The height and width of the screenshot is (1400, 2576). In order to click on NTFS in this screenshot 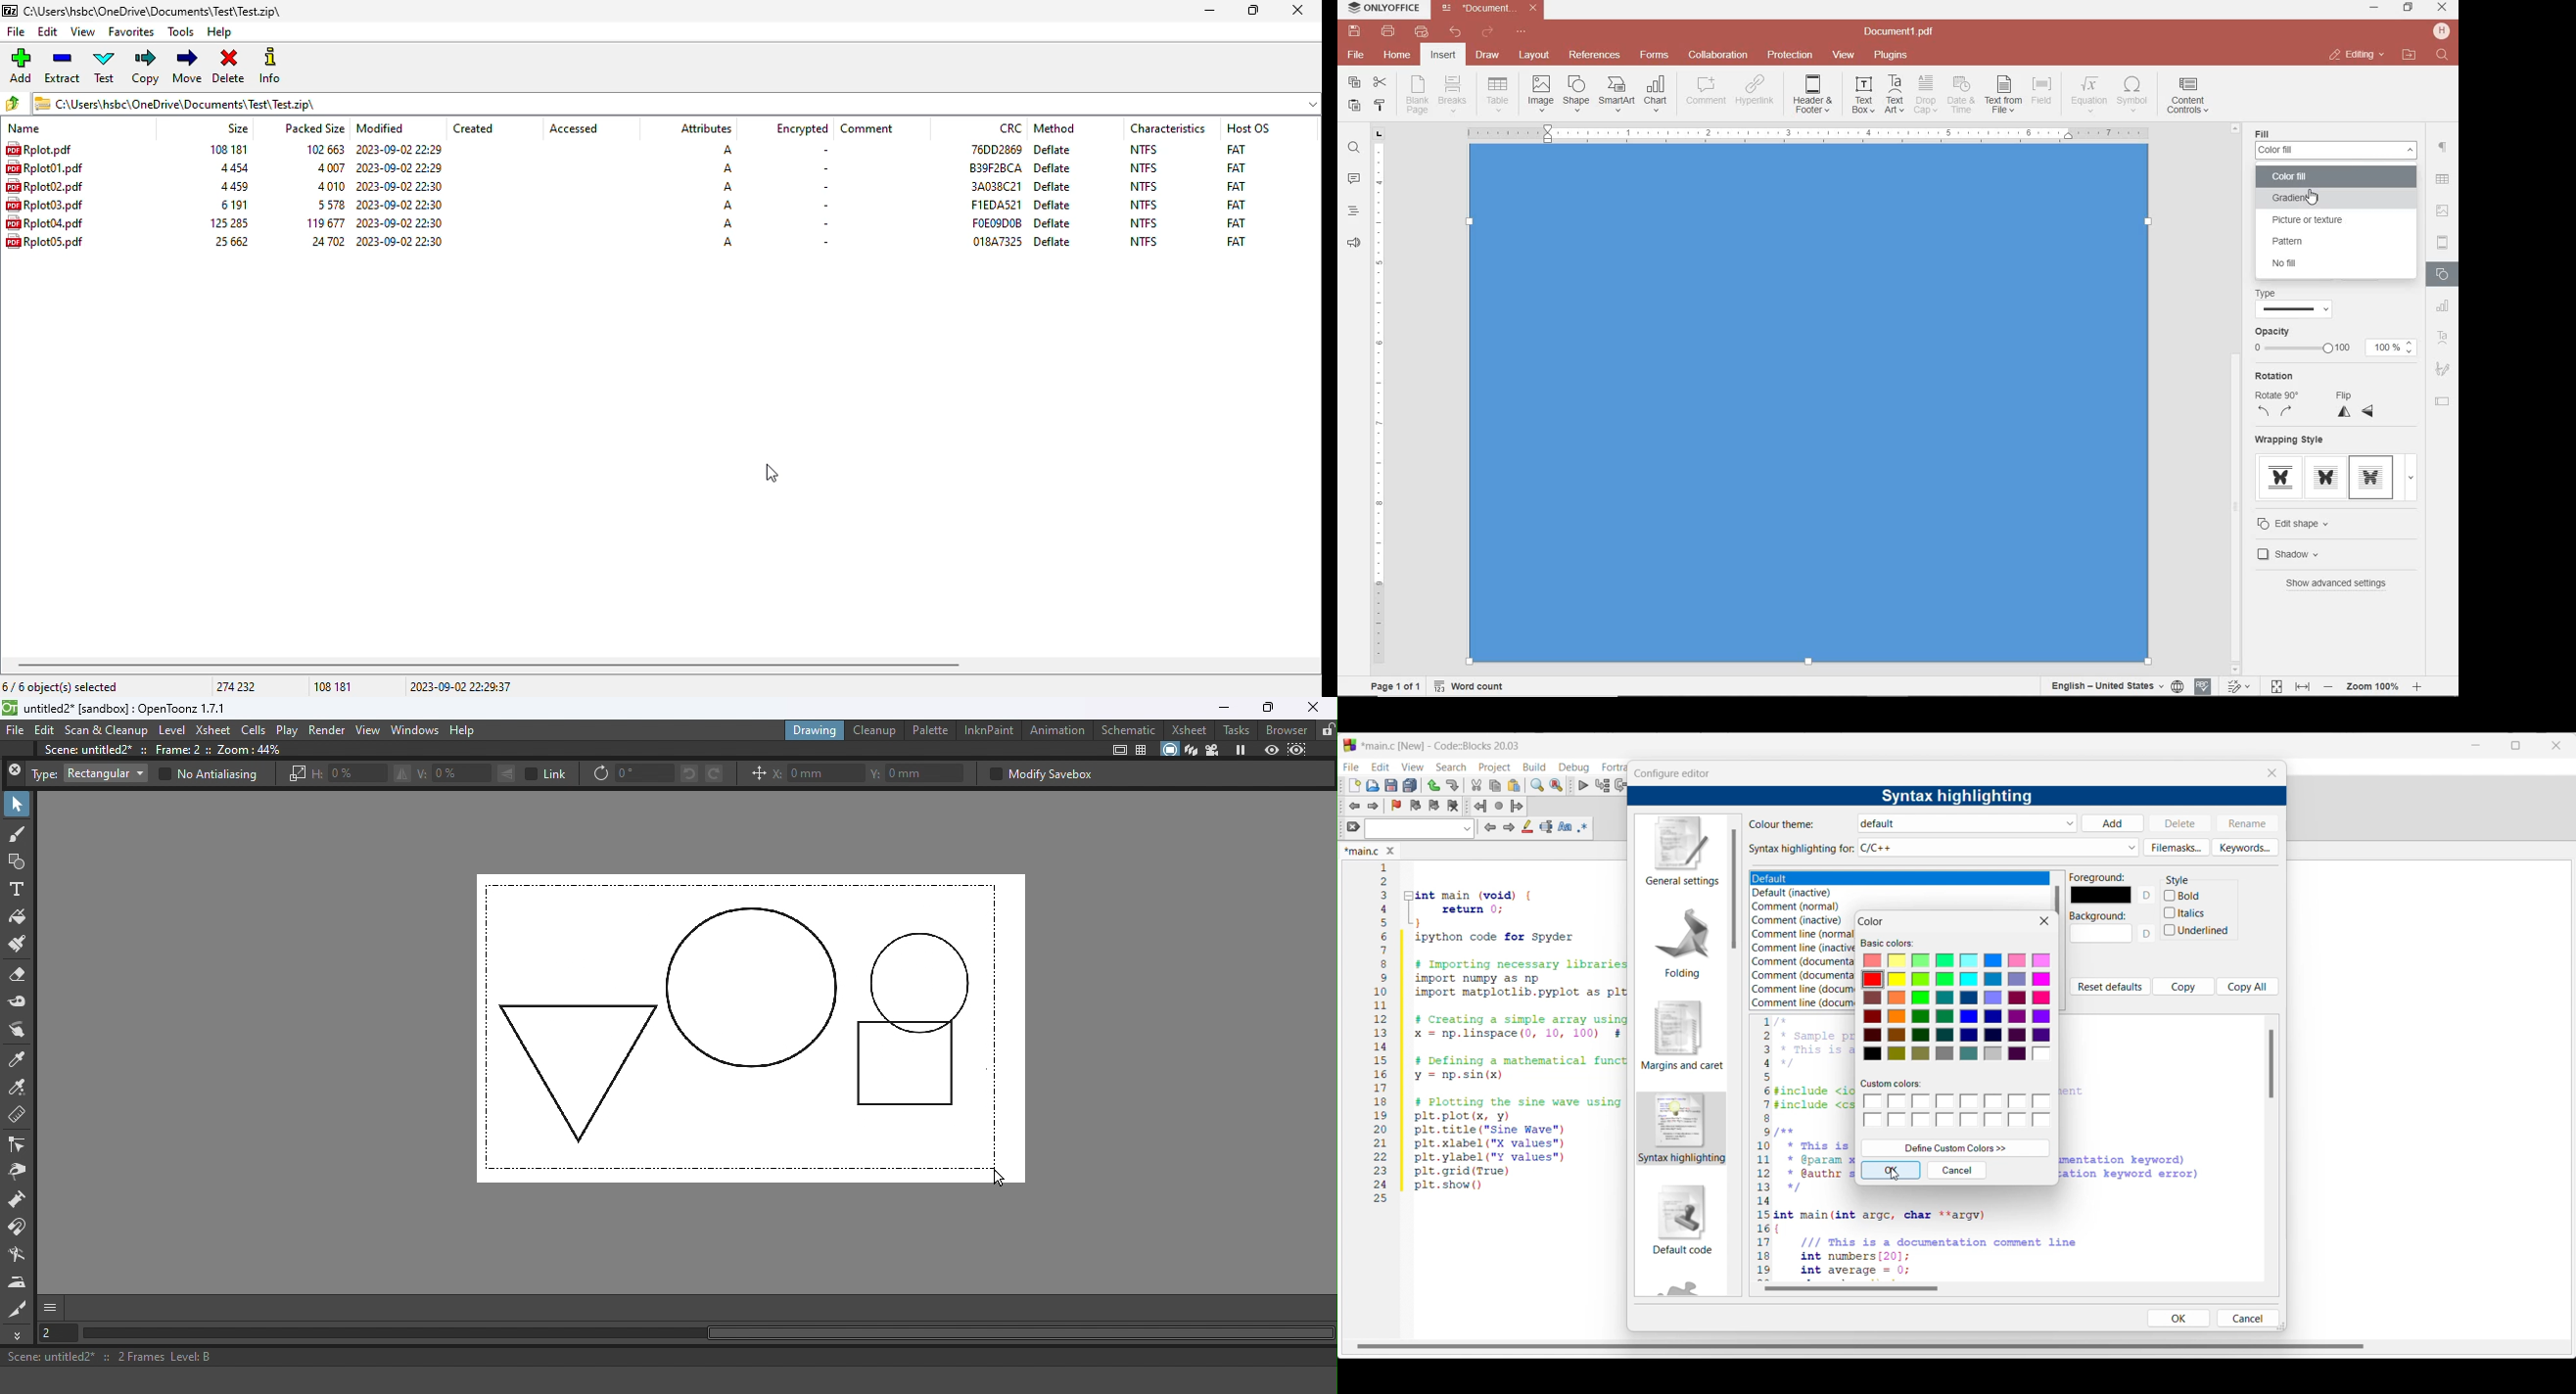, I will do `click(1144, 168)`.